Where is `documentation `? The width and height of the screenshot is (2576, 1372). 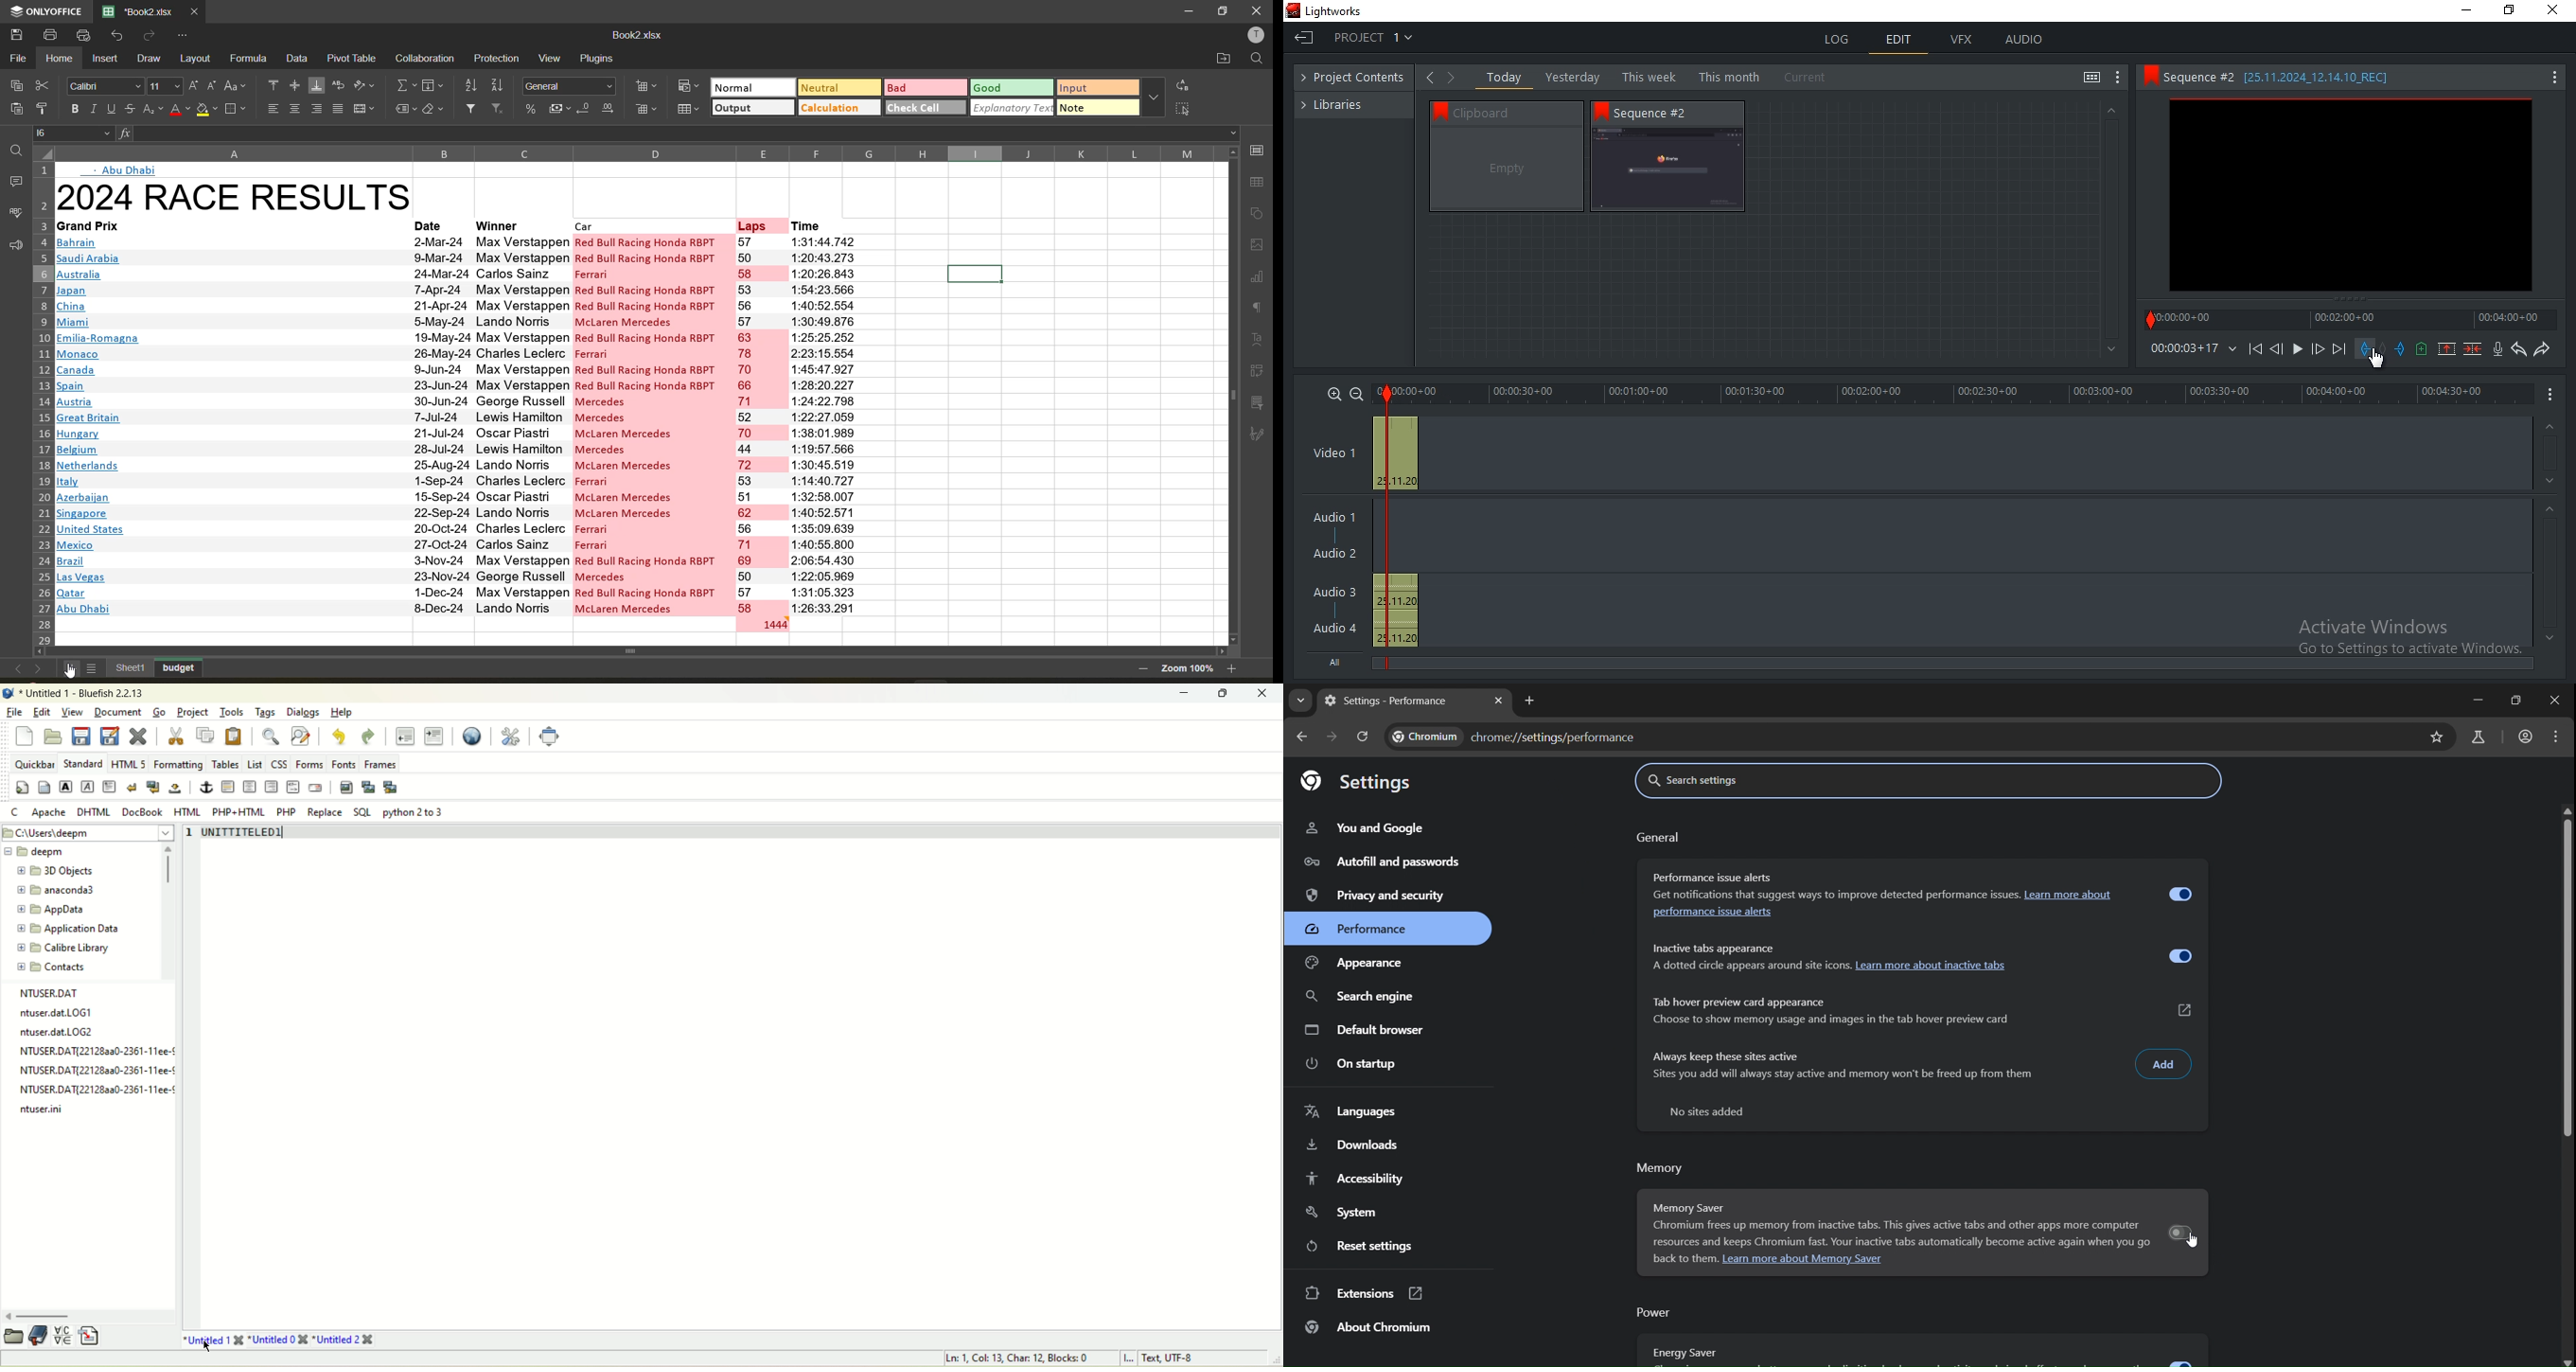 documentation  is located at coordinates (37, 1337).